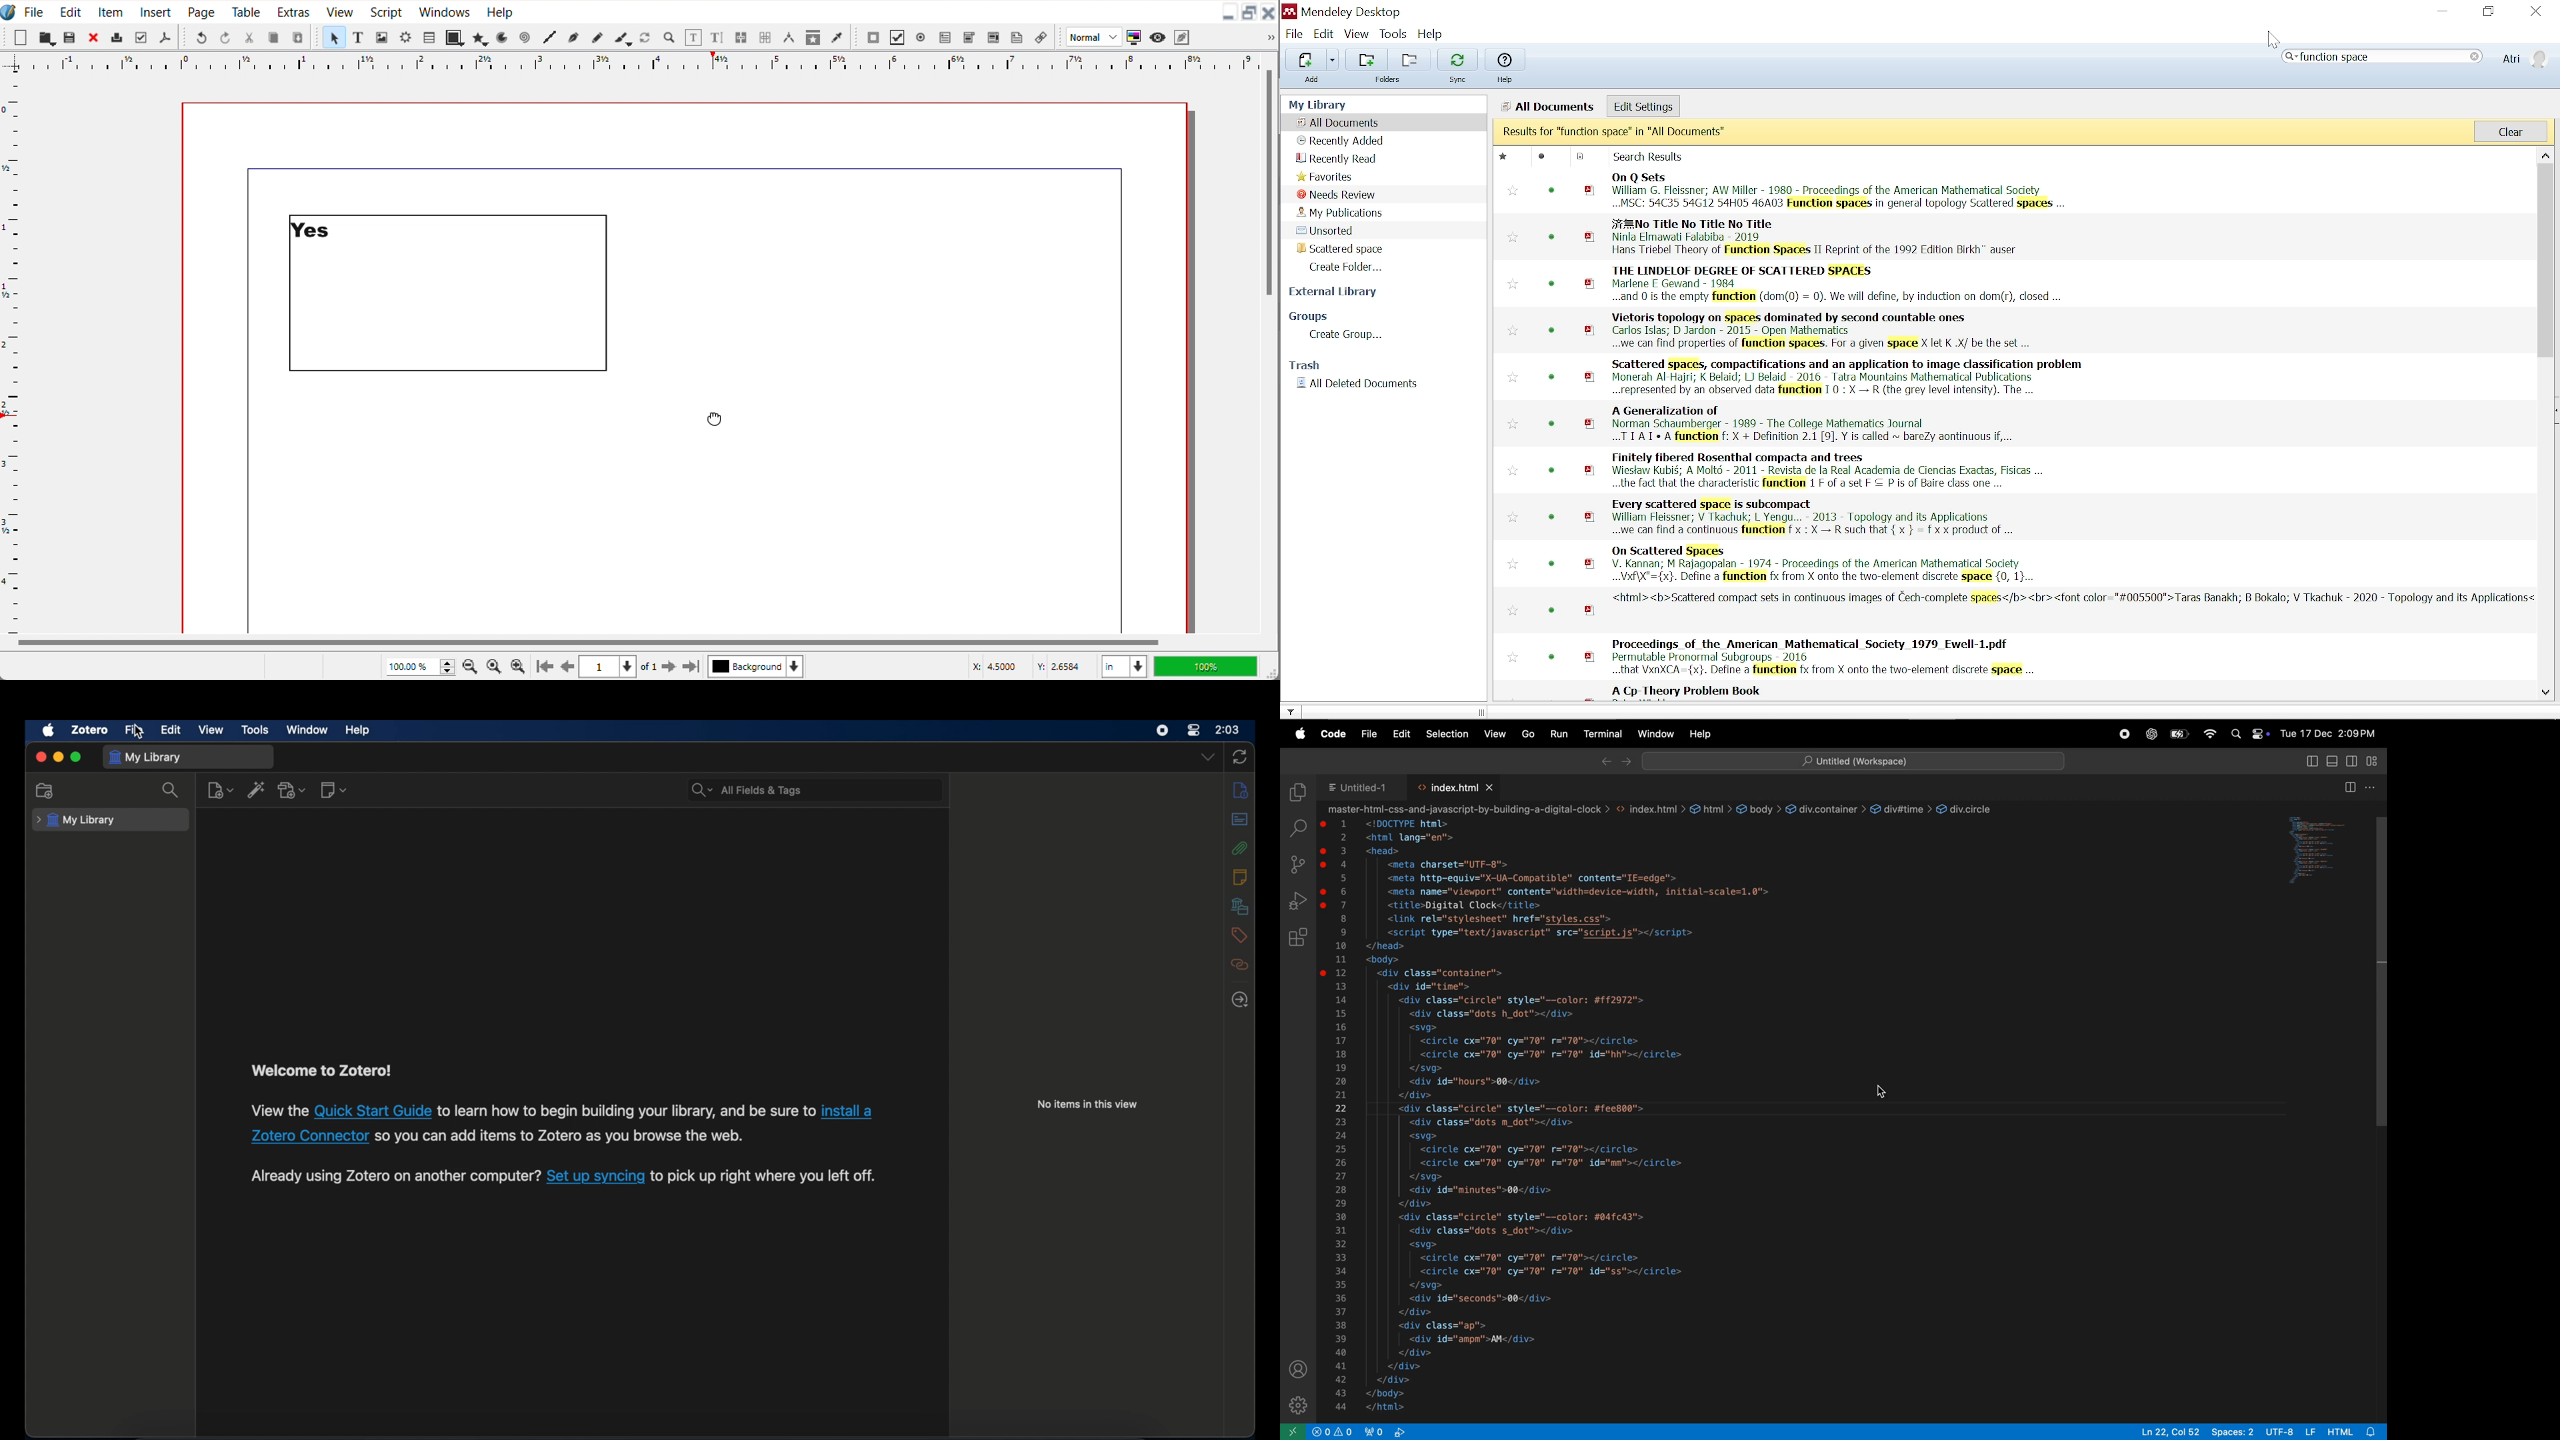  I want to click on Copy, so click(273, 38).